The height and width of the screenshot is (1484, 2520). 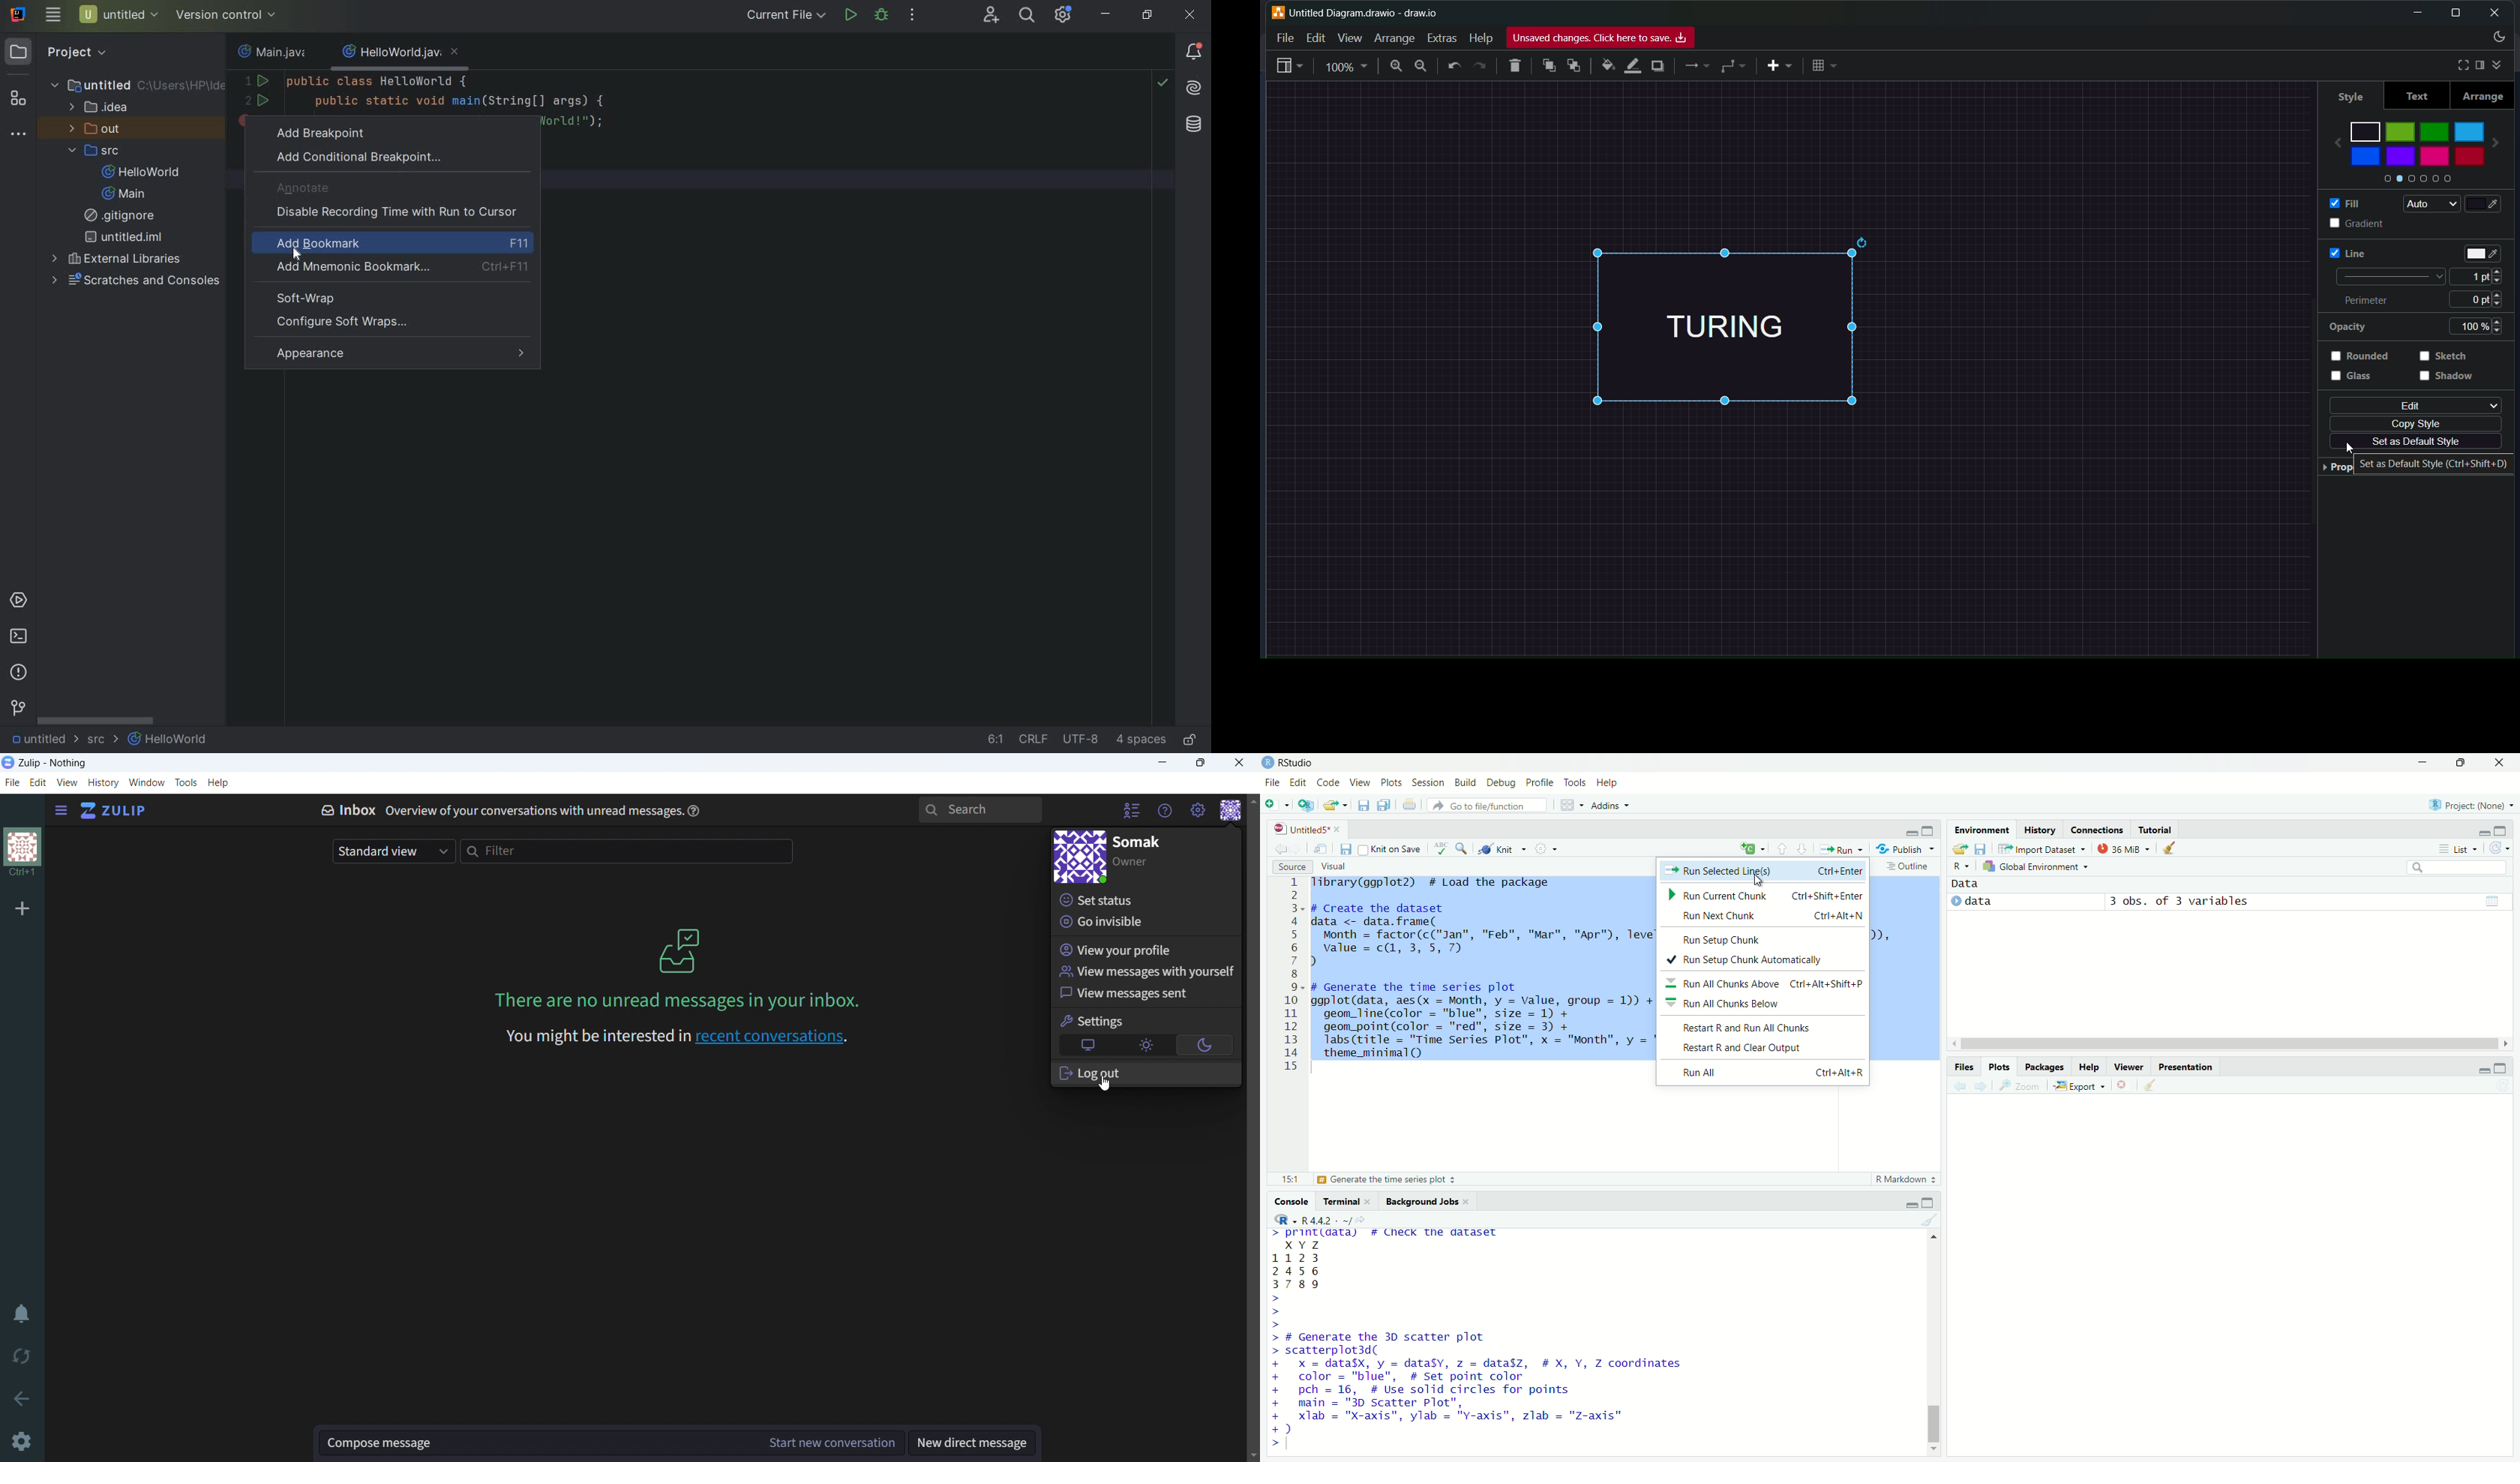 I want to click on viewer, so click(x=2129, y=1064).